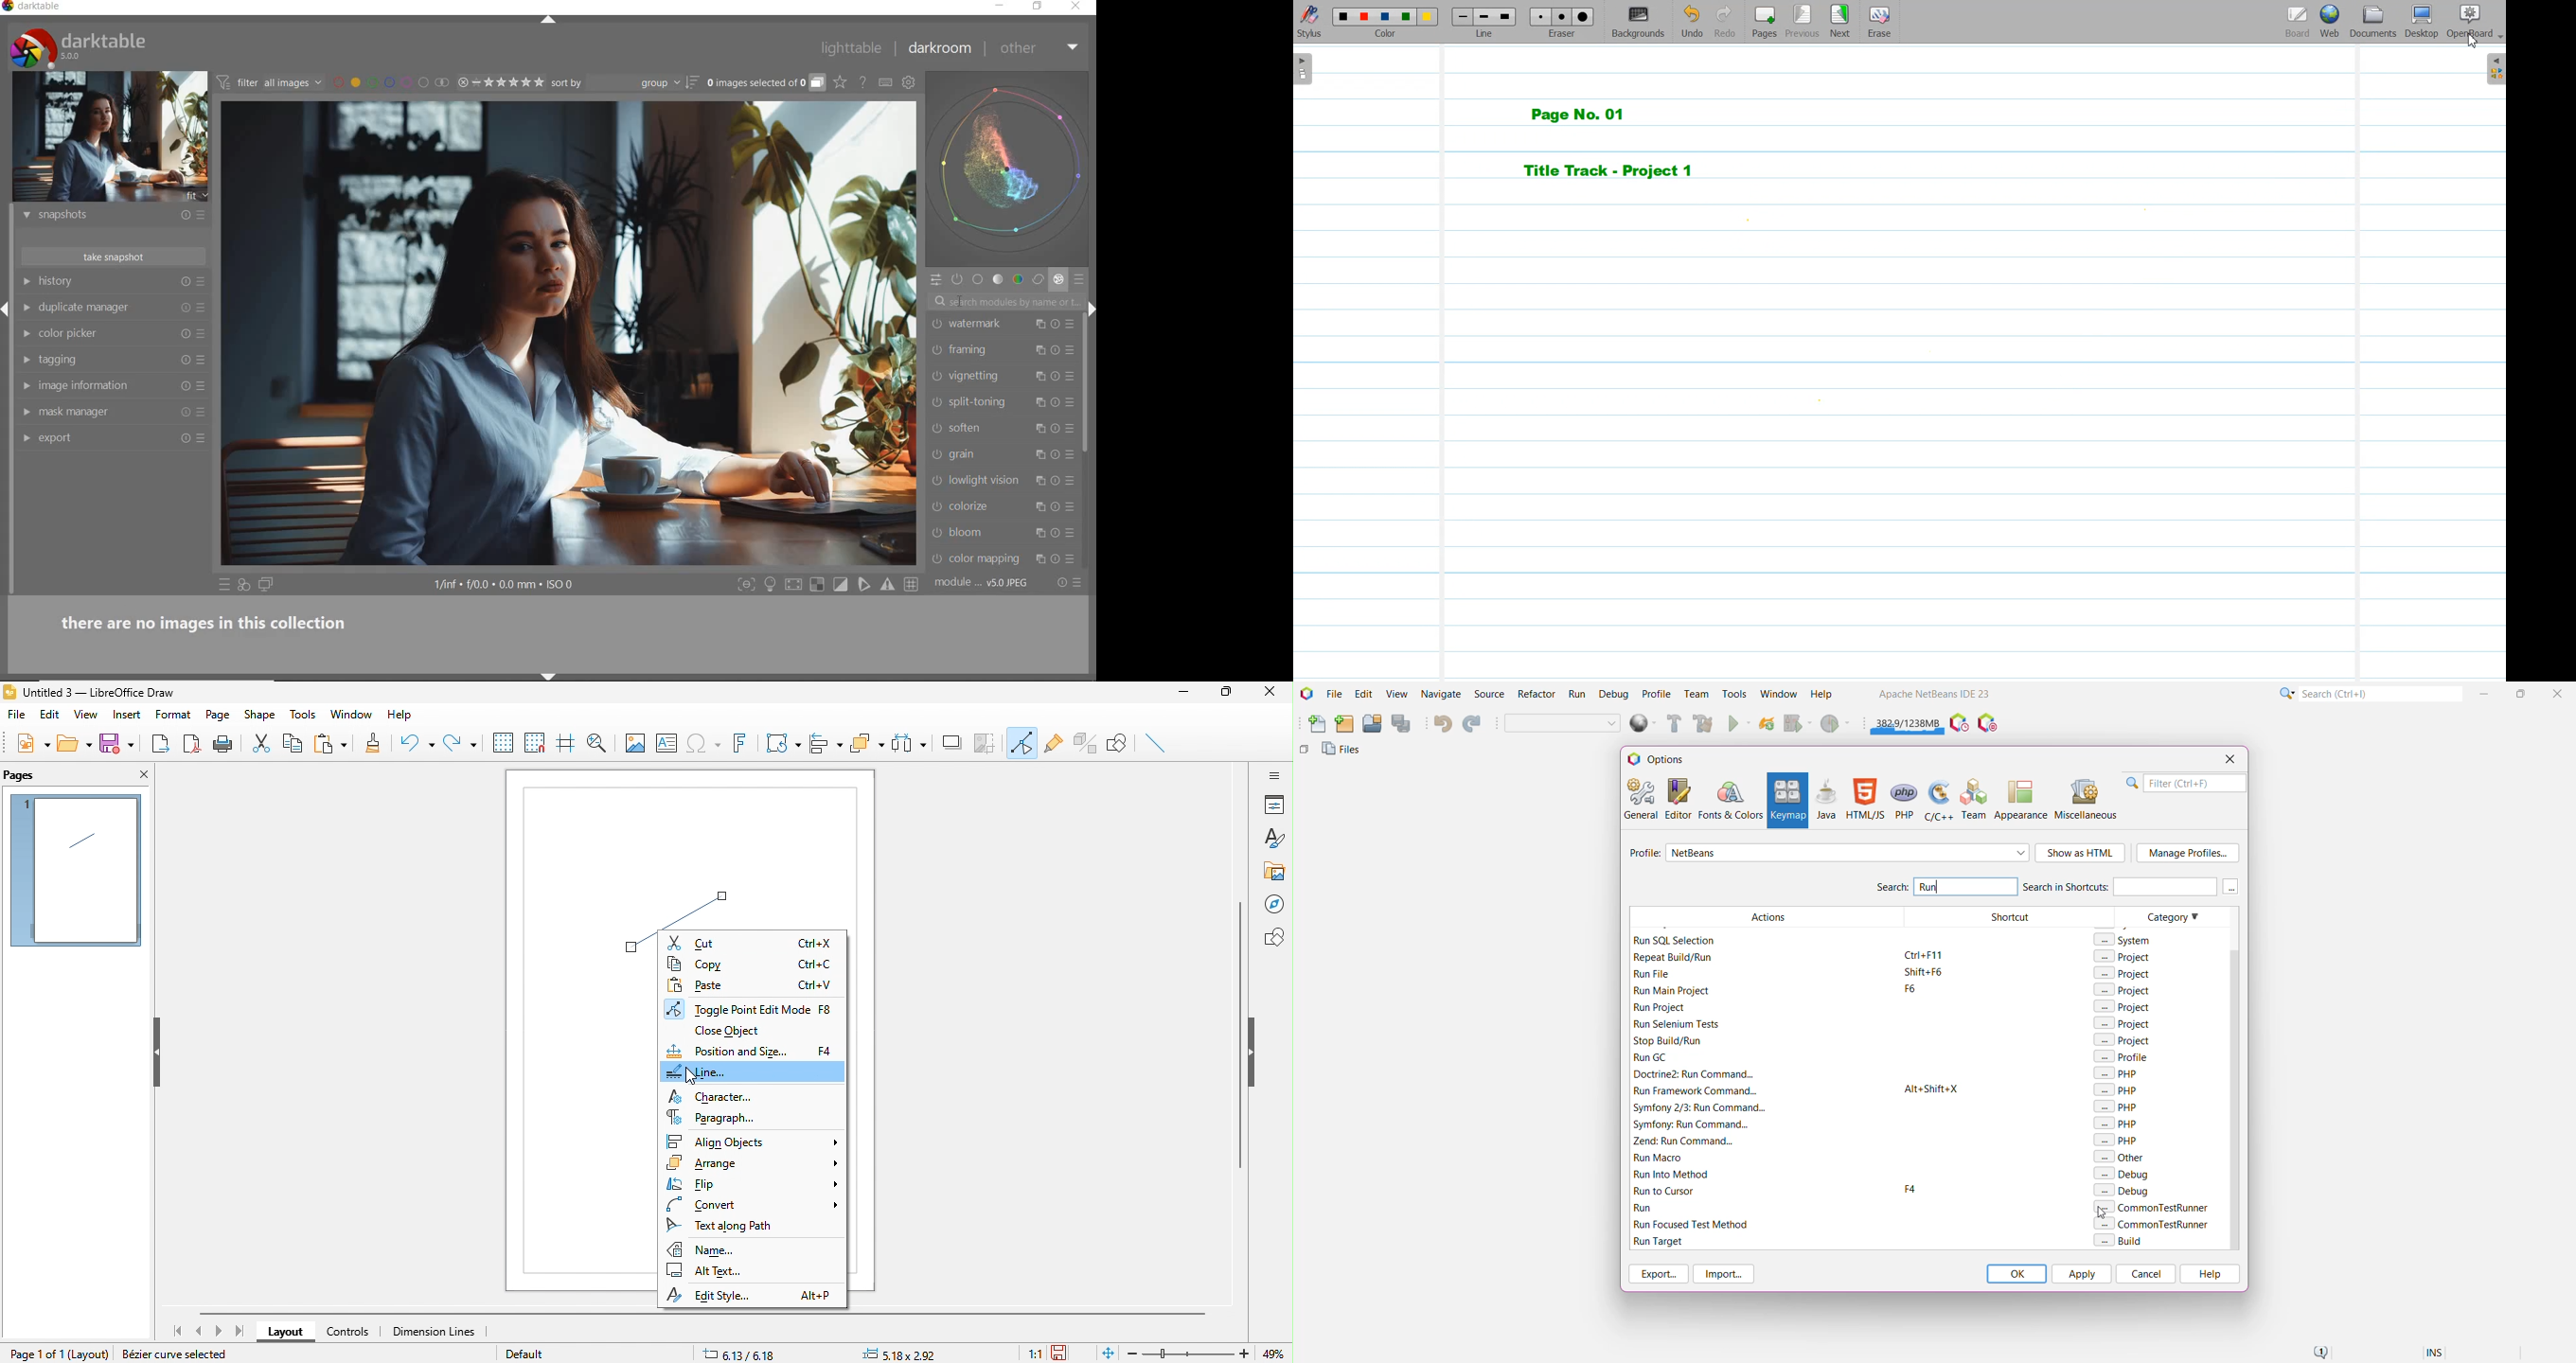  Describe the element at coordinates (747, 585) in the screenshot. I see `shift+ctrl+f` at that location.